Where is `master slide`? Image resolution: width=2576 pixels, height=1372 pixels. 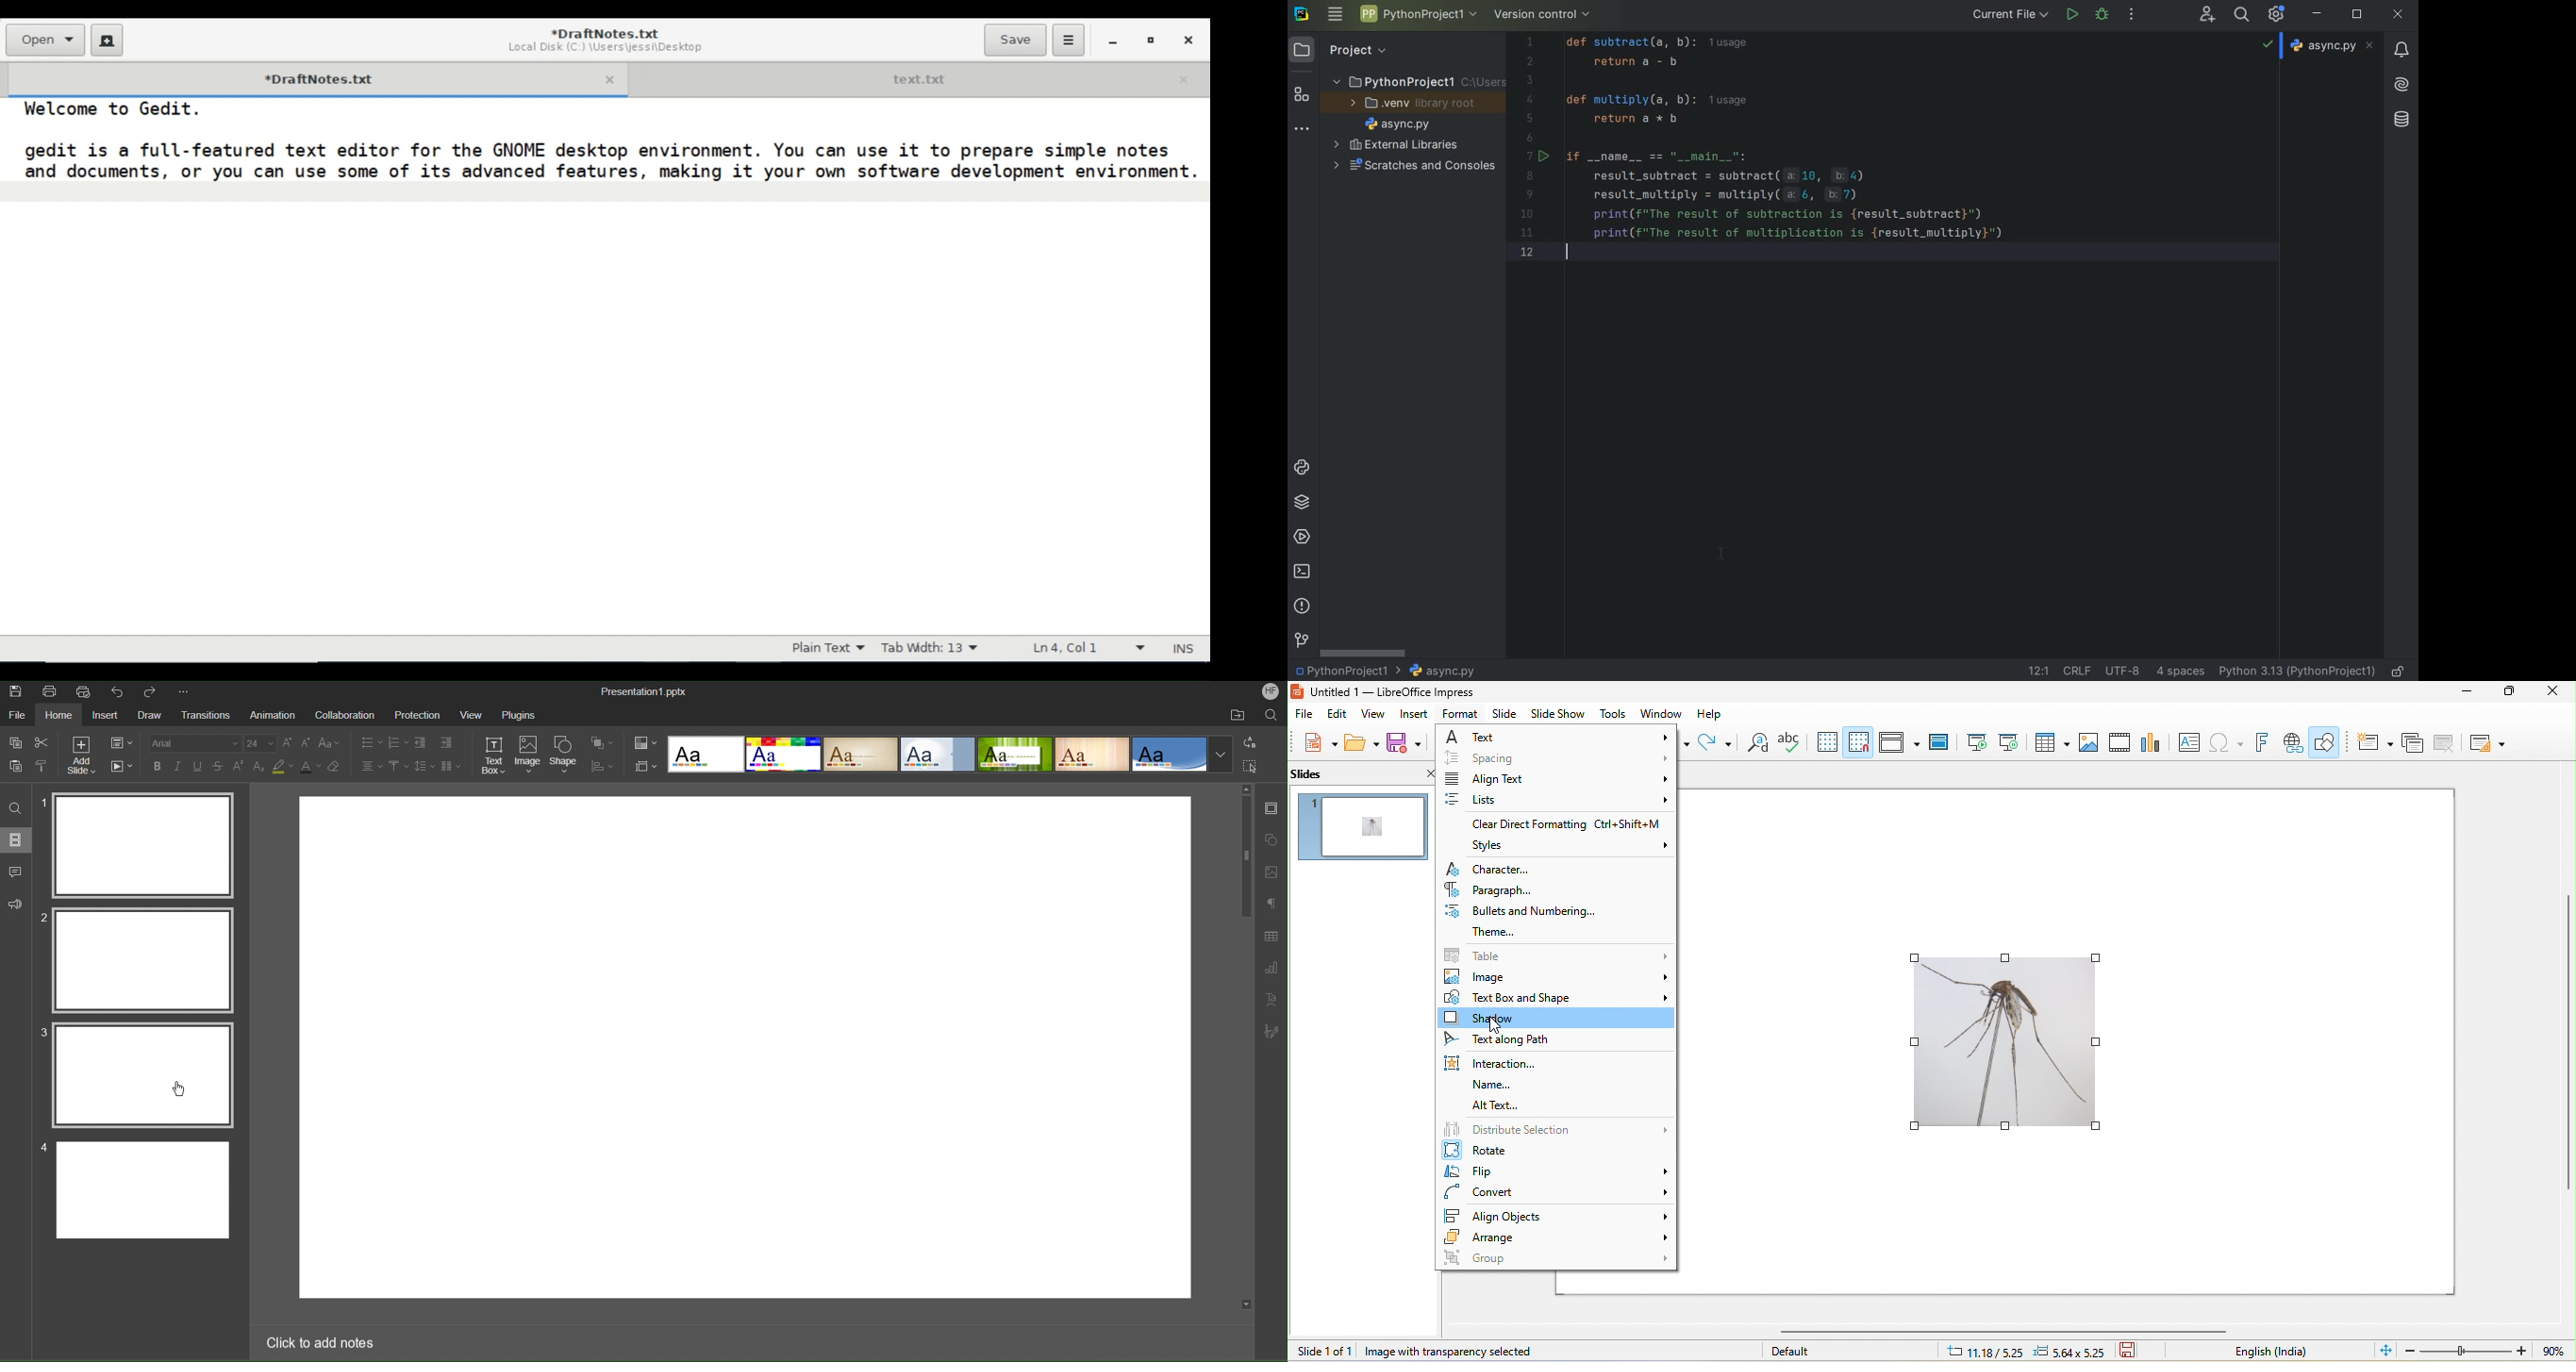
master slide is located at coordinates (1938, 741).